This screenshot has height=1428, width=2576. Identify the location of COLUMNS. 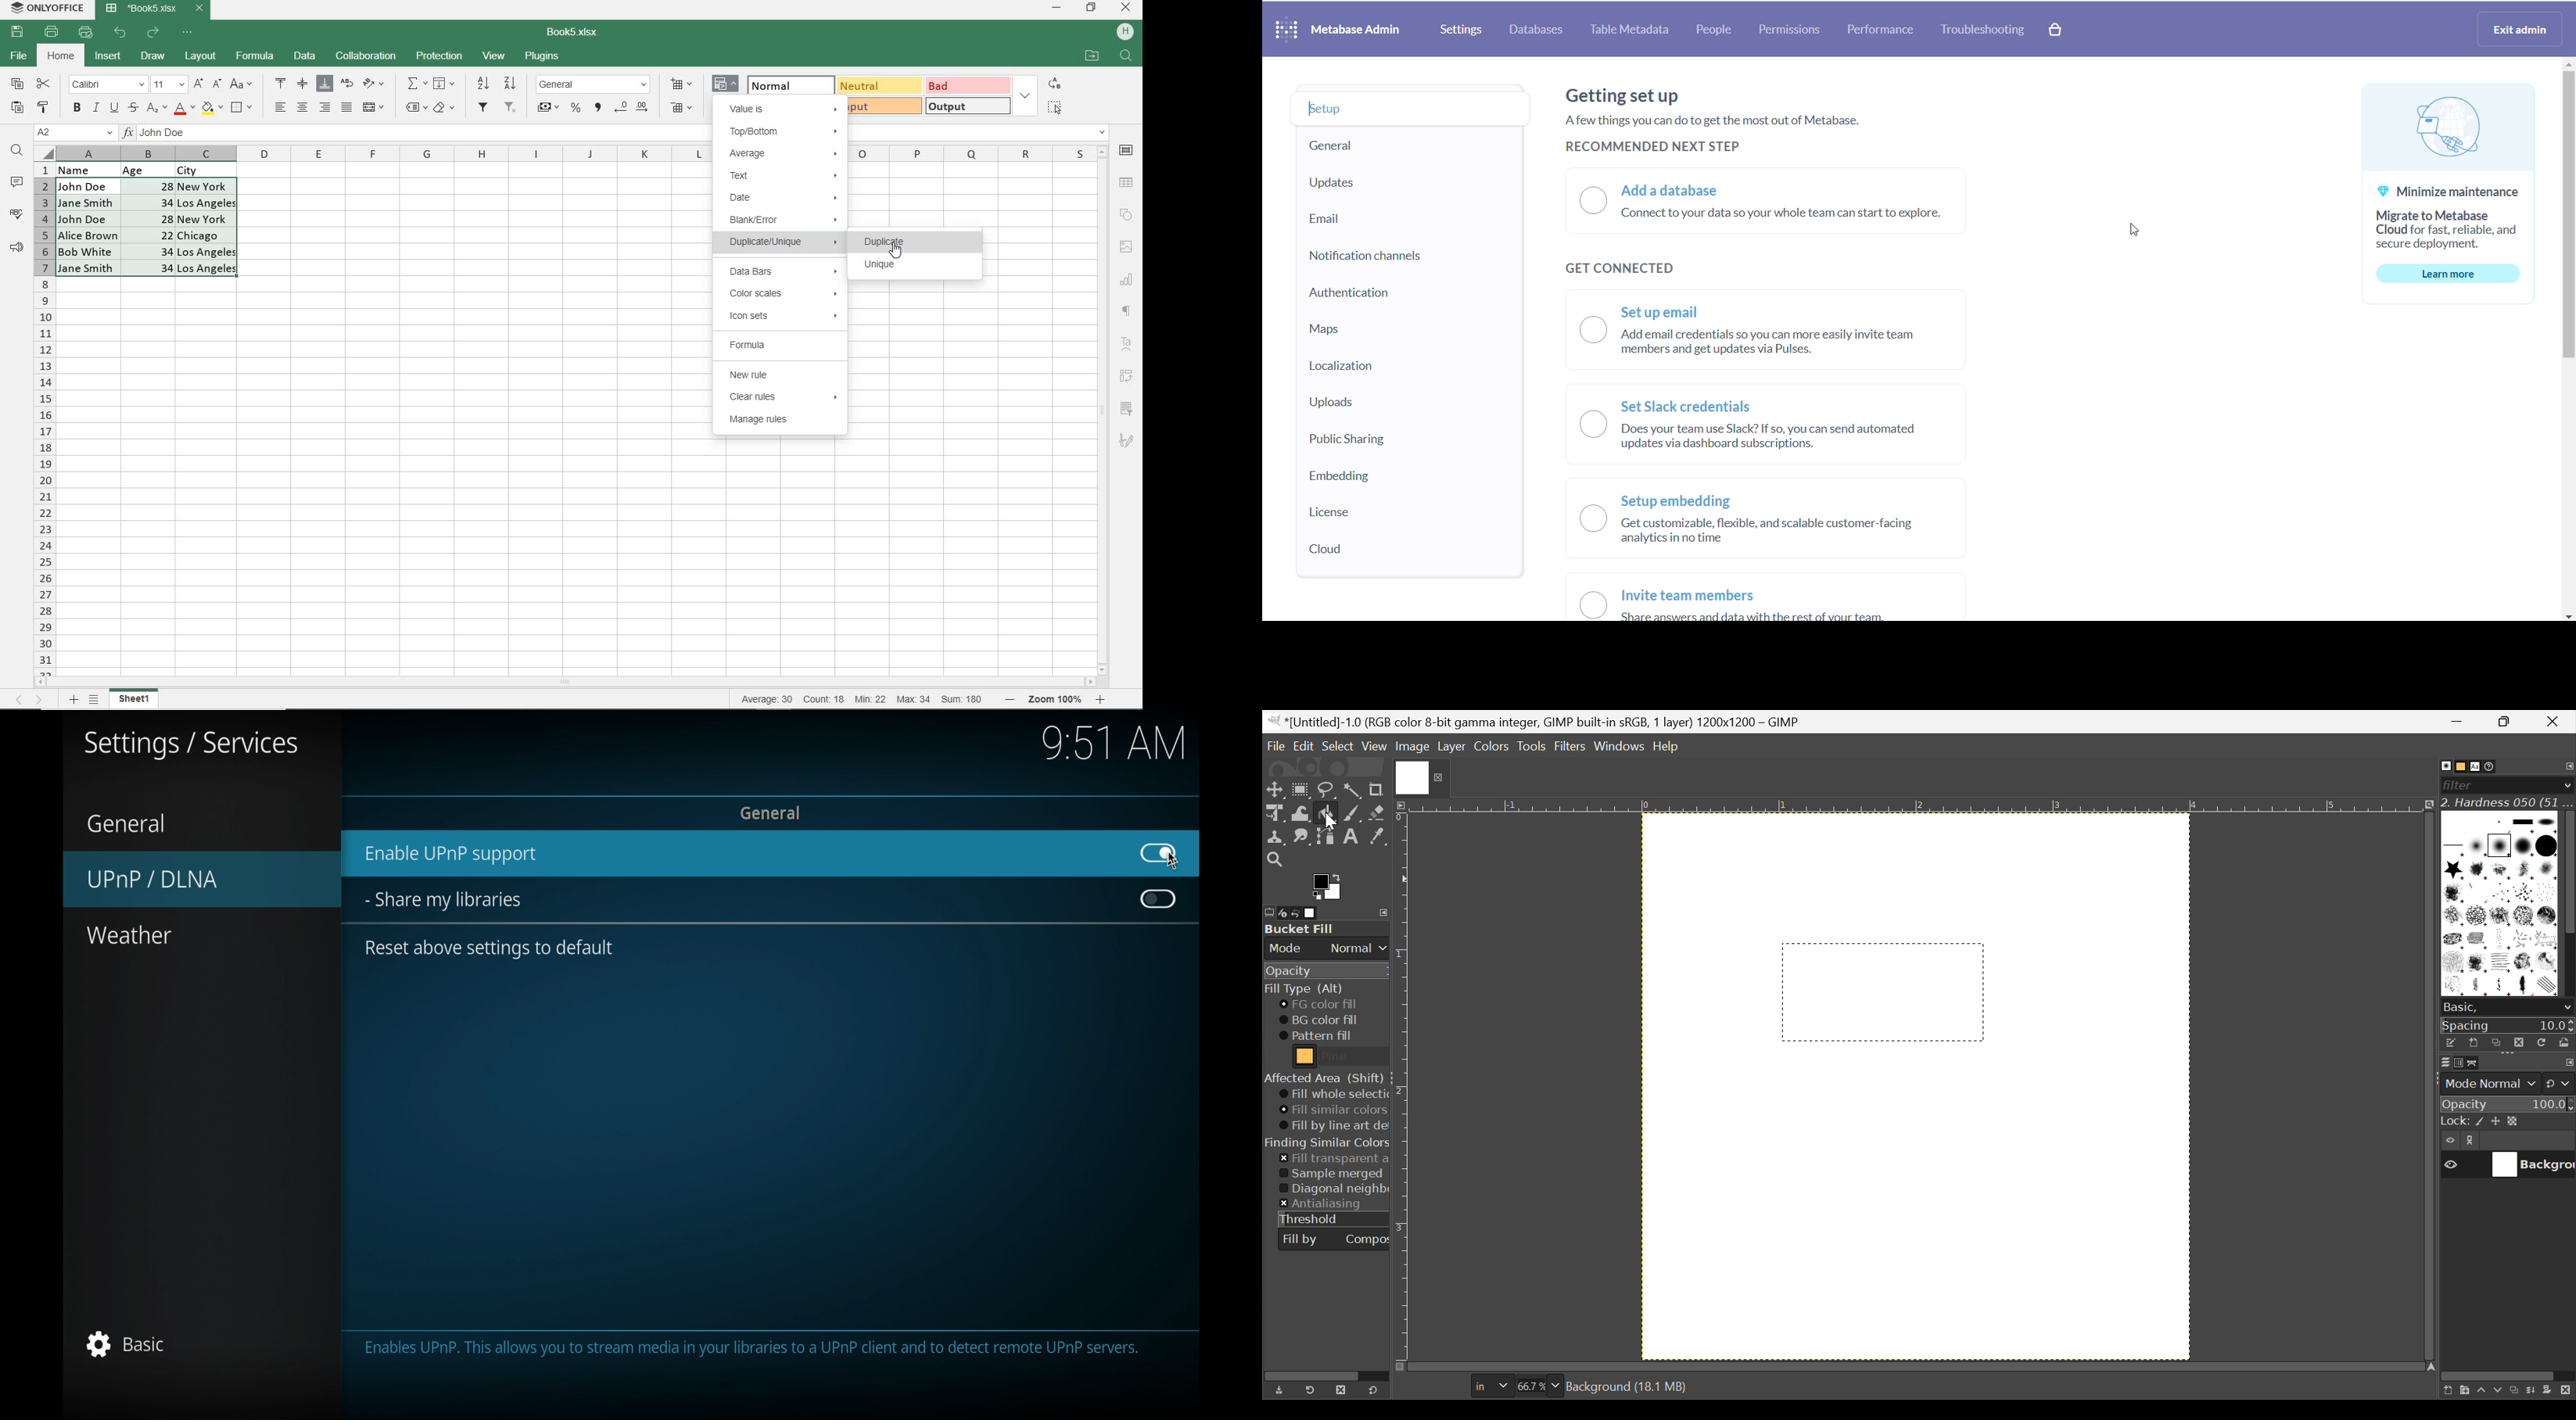
(44, 418).